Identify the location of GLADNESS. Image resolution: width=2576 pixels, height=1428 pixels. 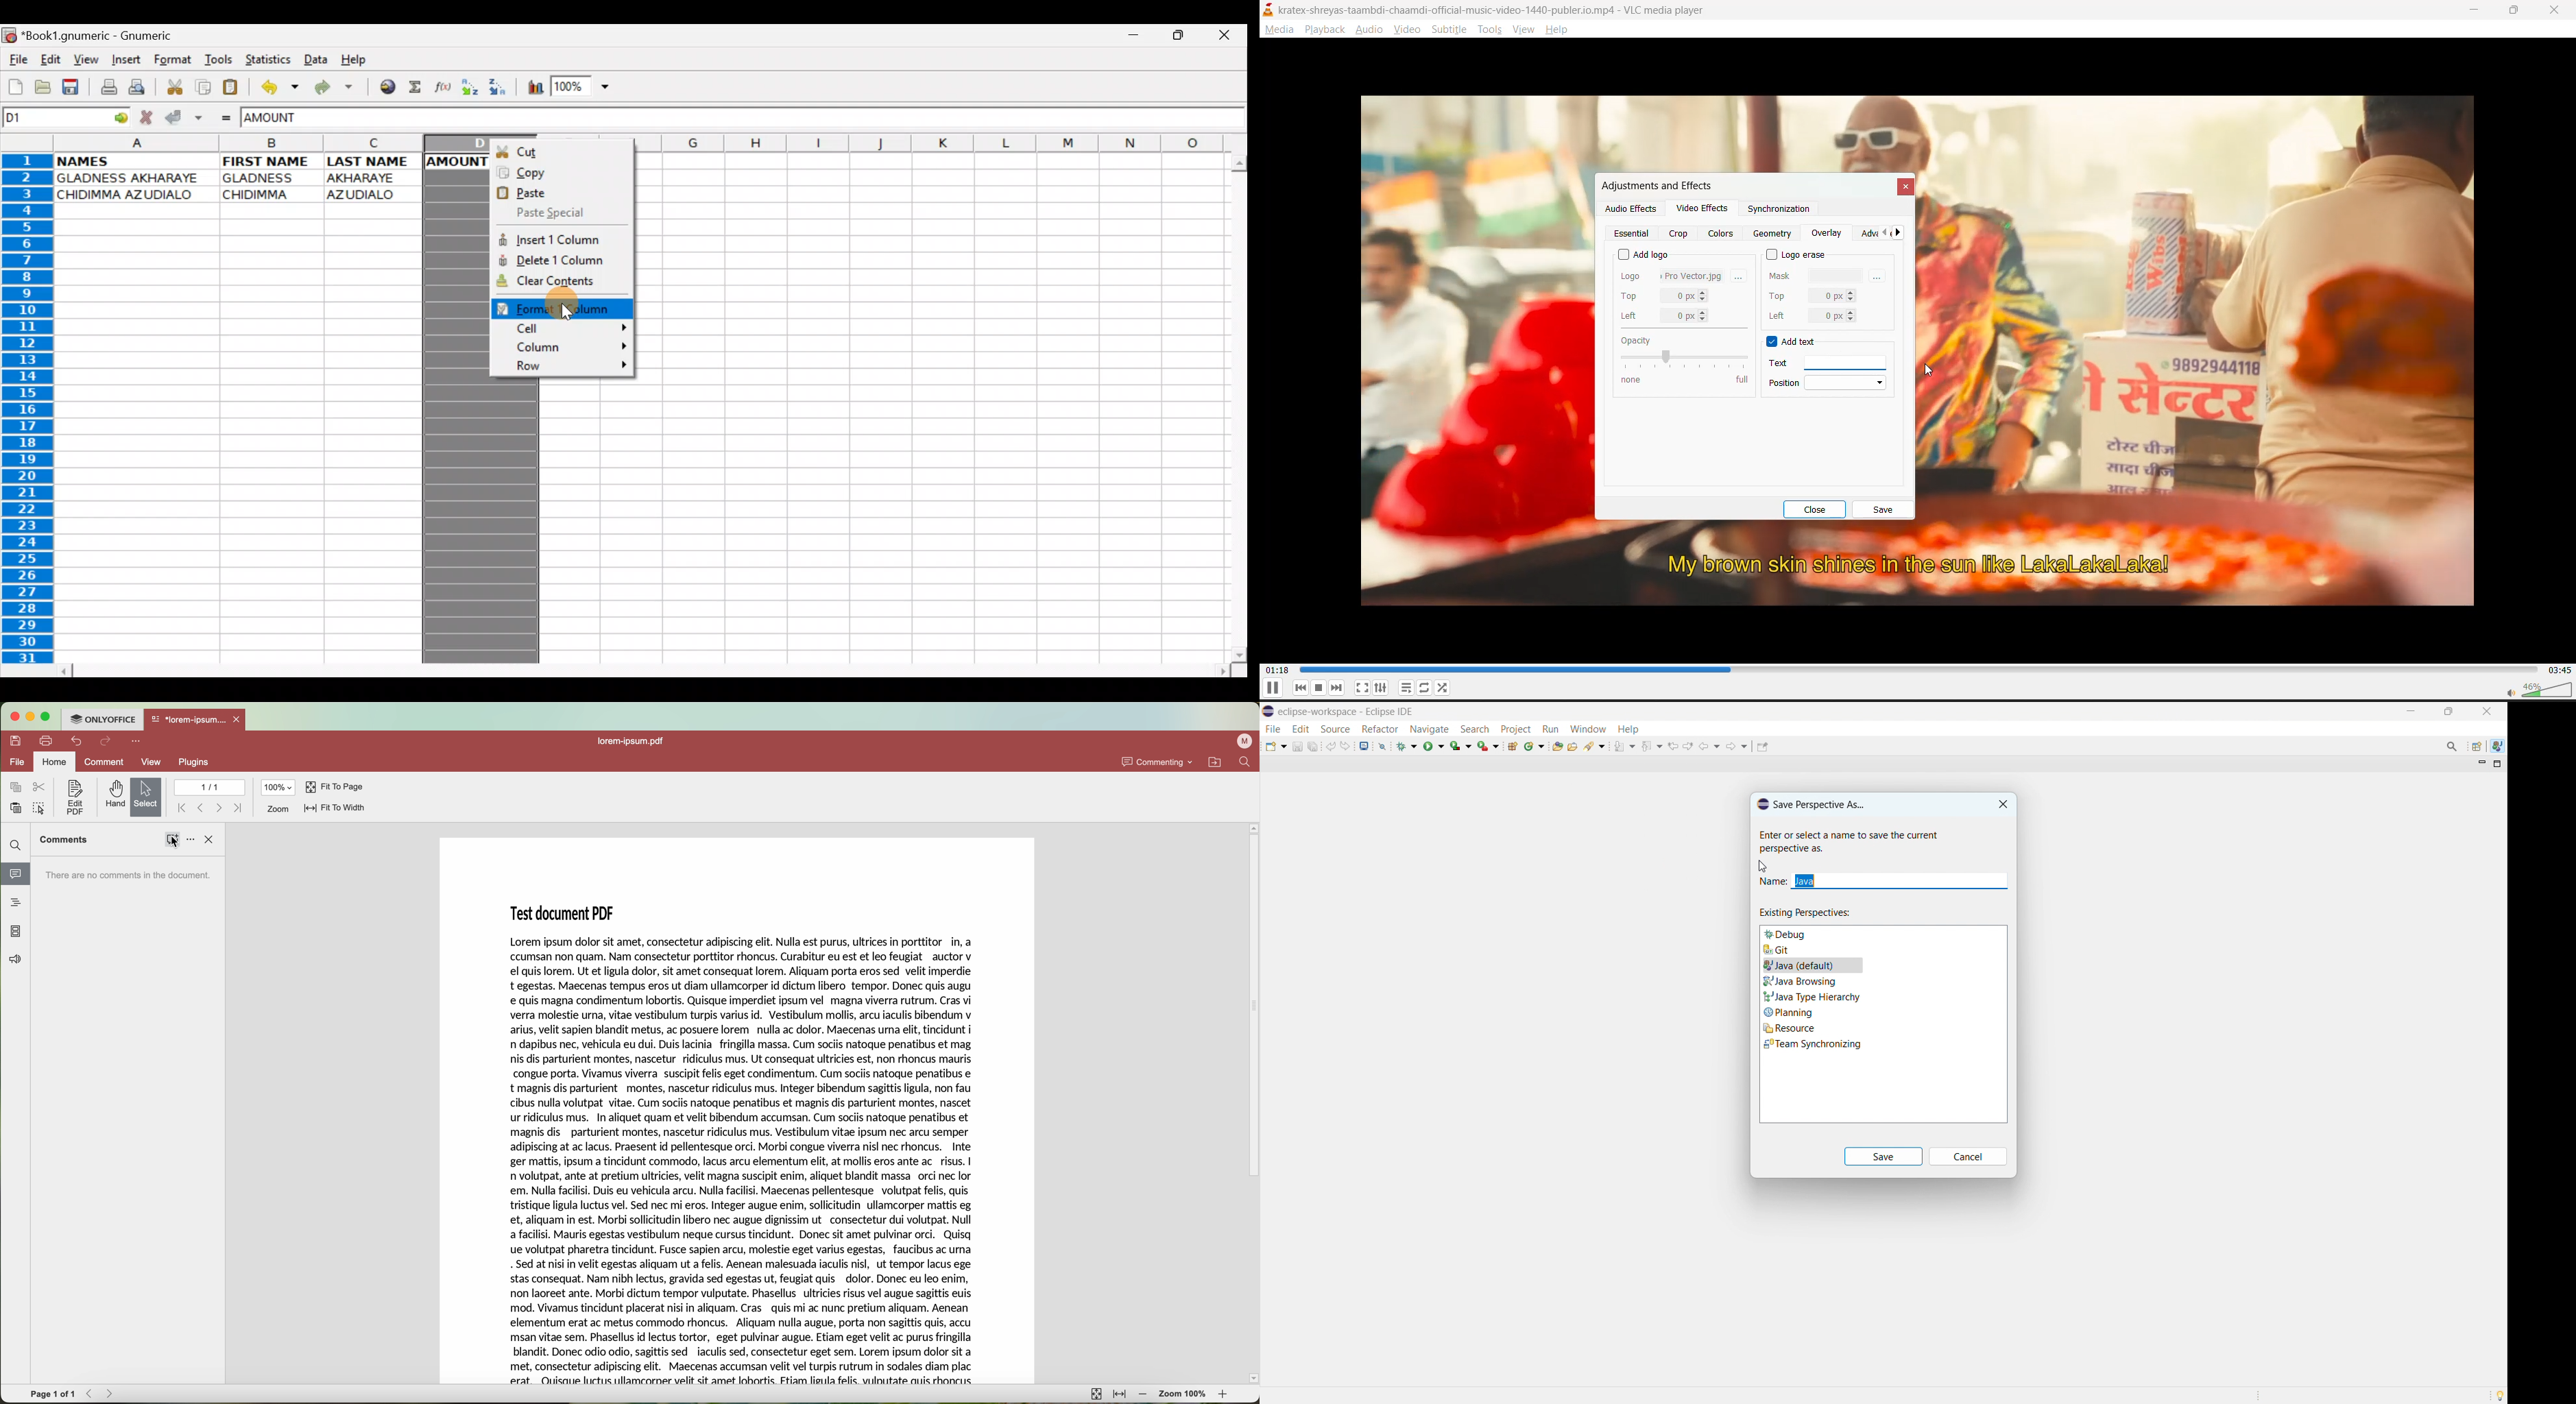
(268, 178).